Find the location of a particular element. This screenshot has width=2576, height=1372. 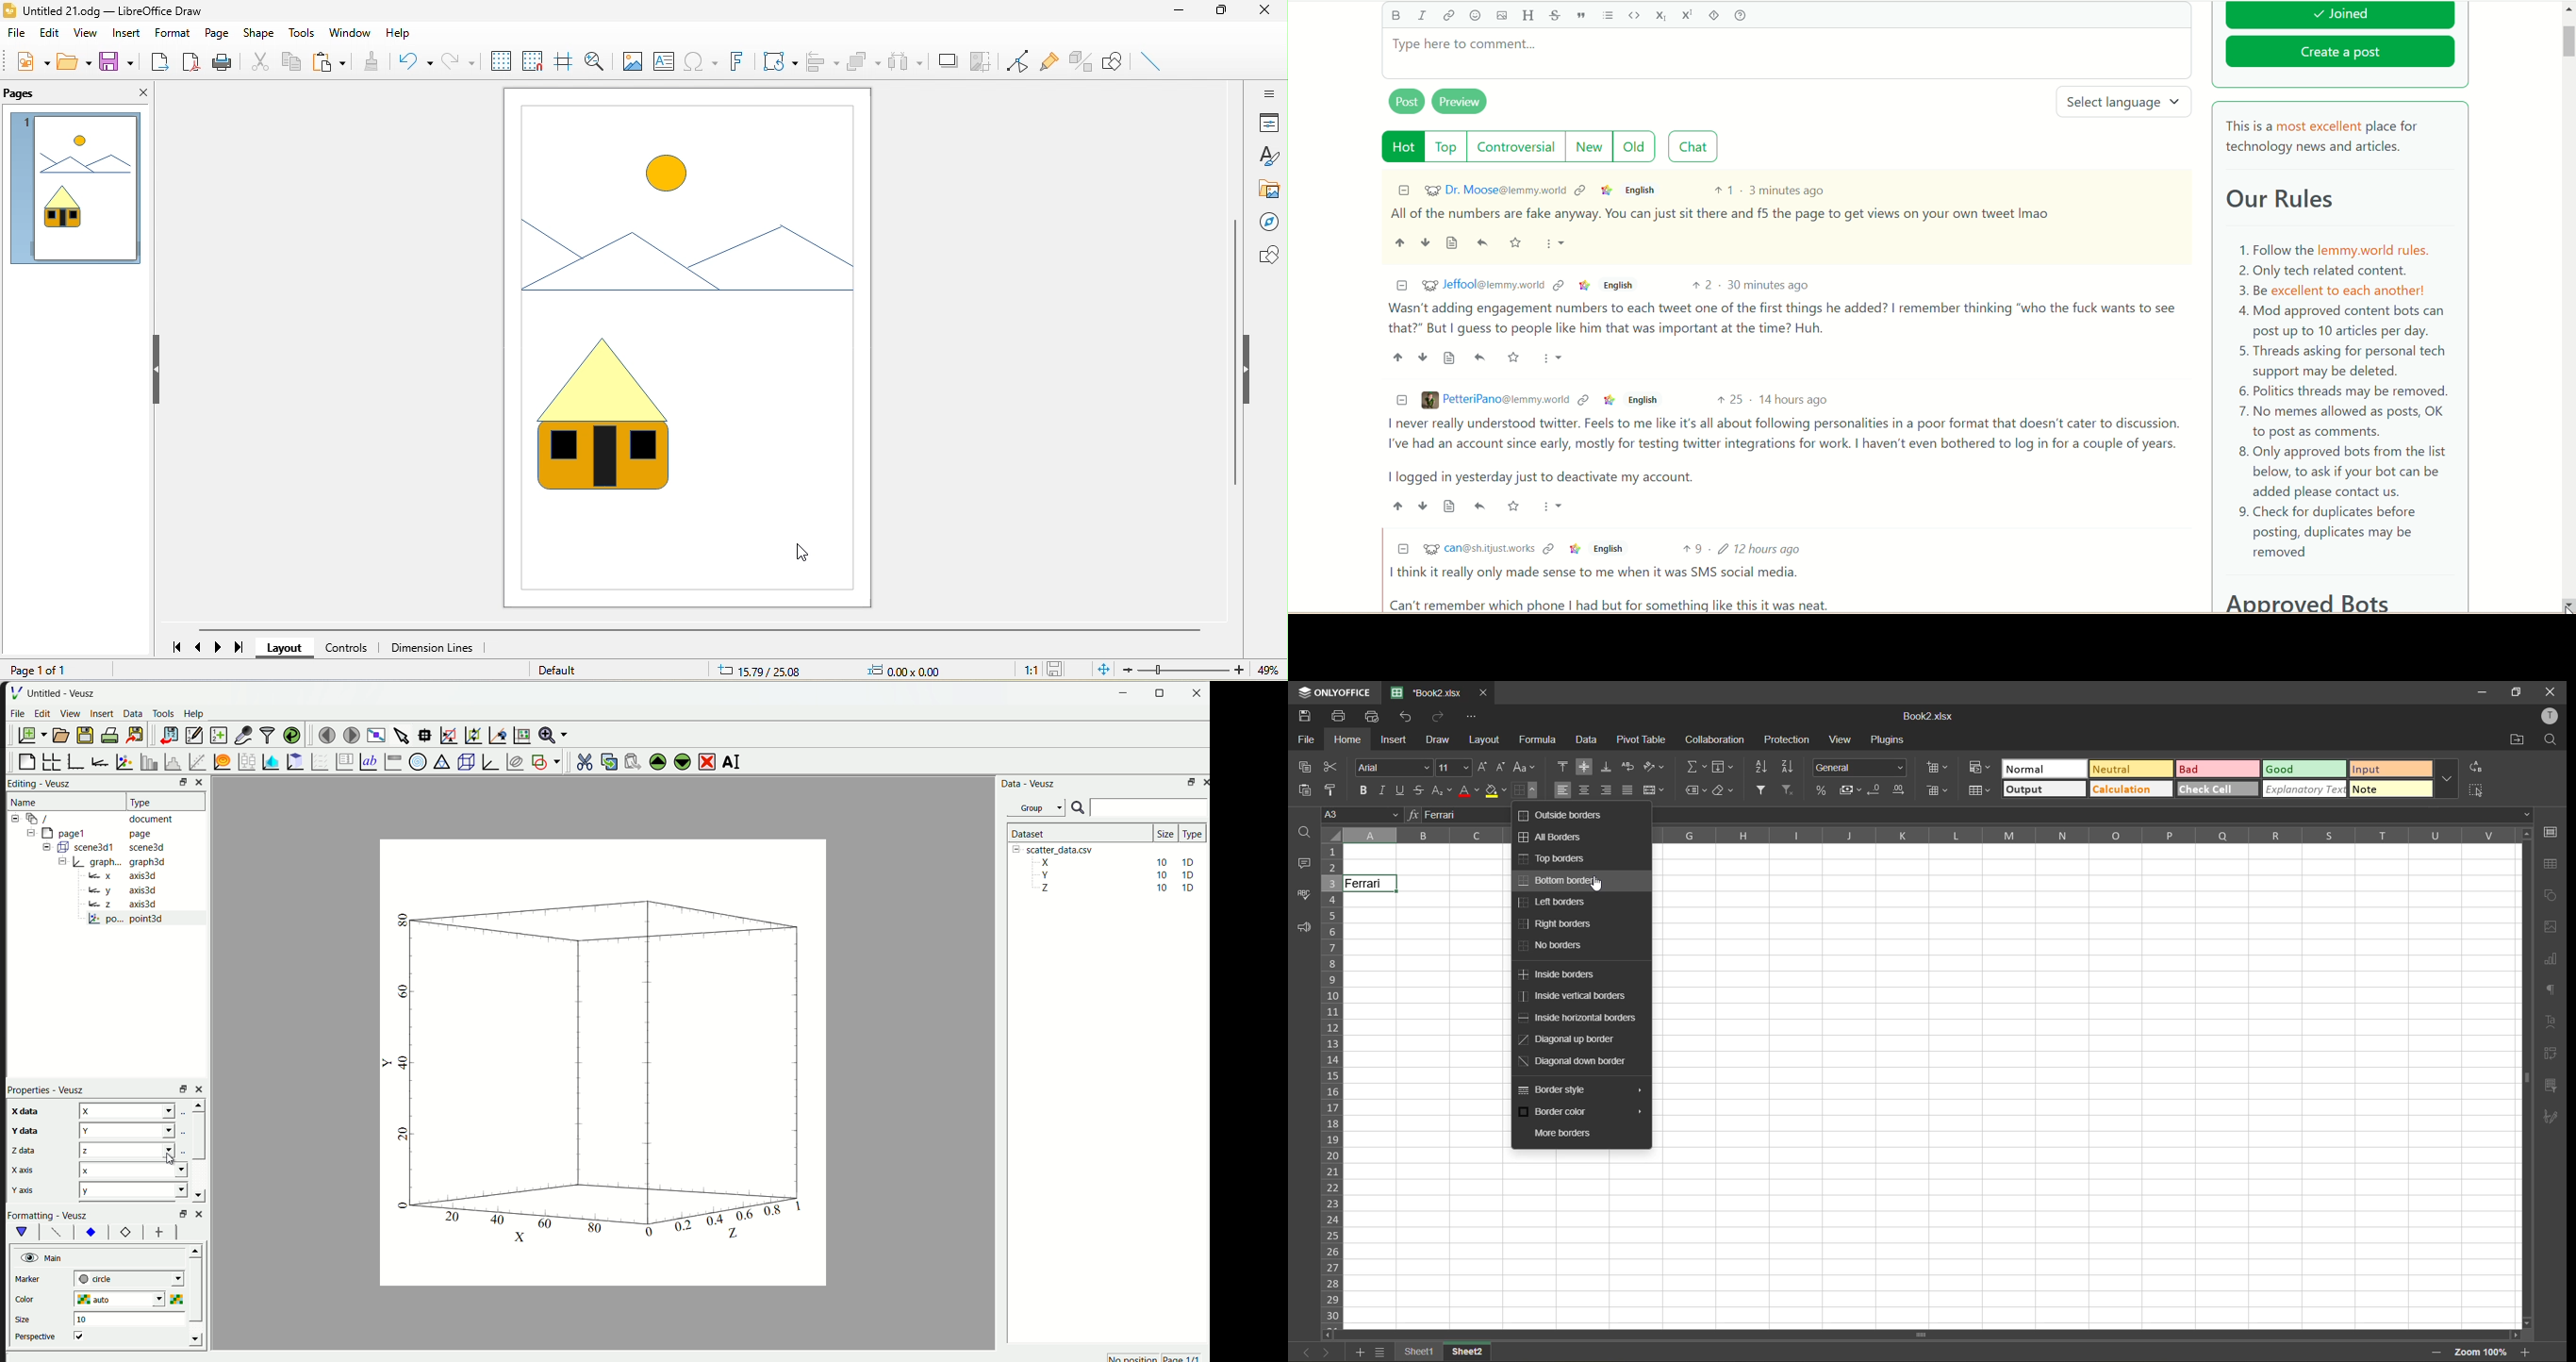

Starred is located at coordinates (1515, 506).